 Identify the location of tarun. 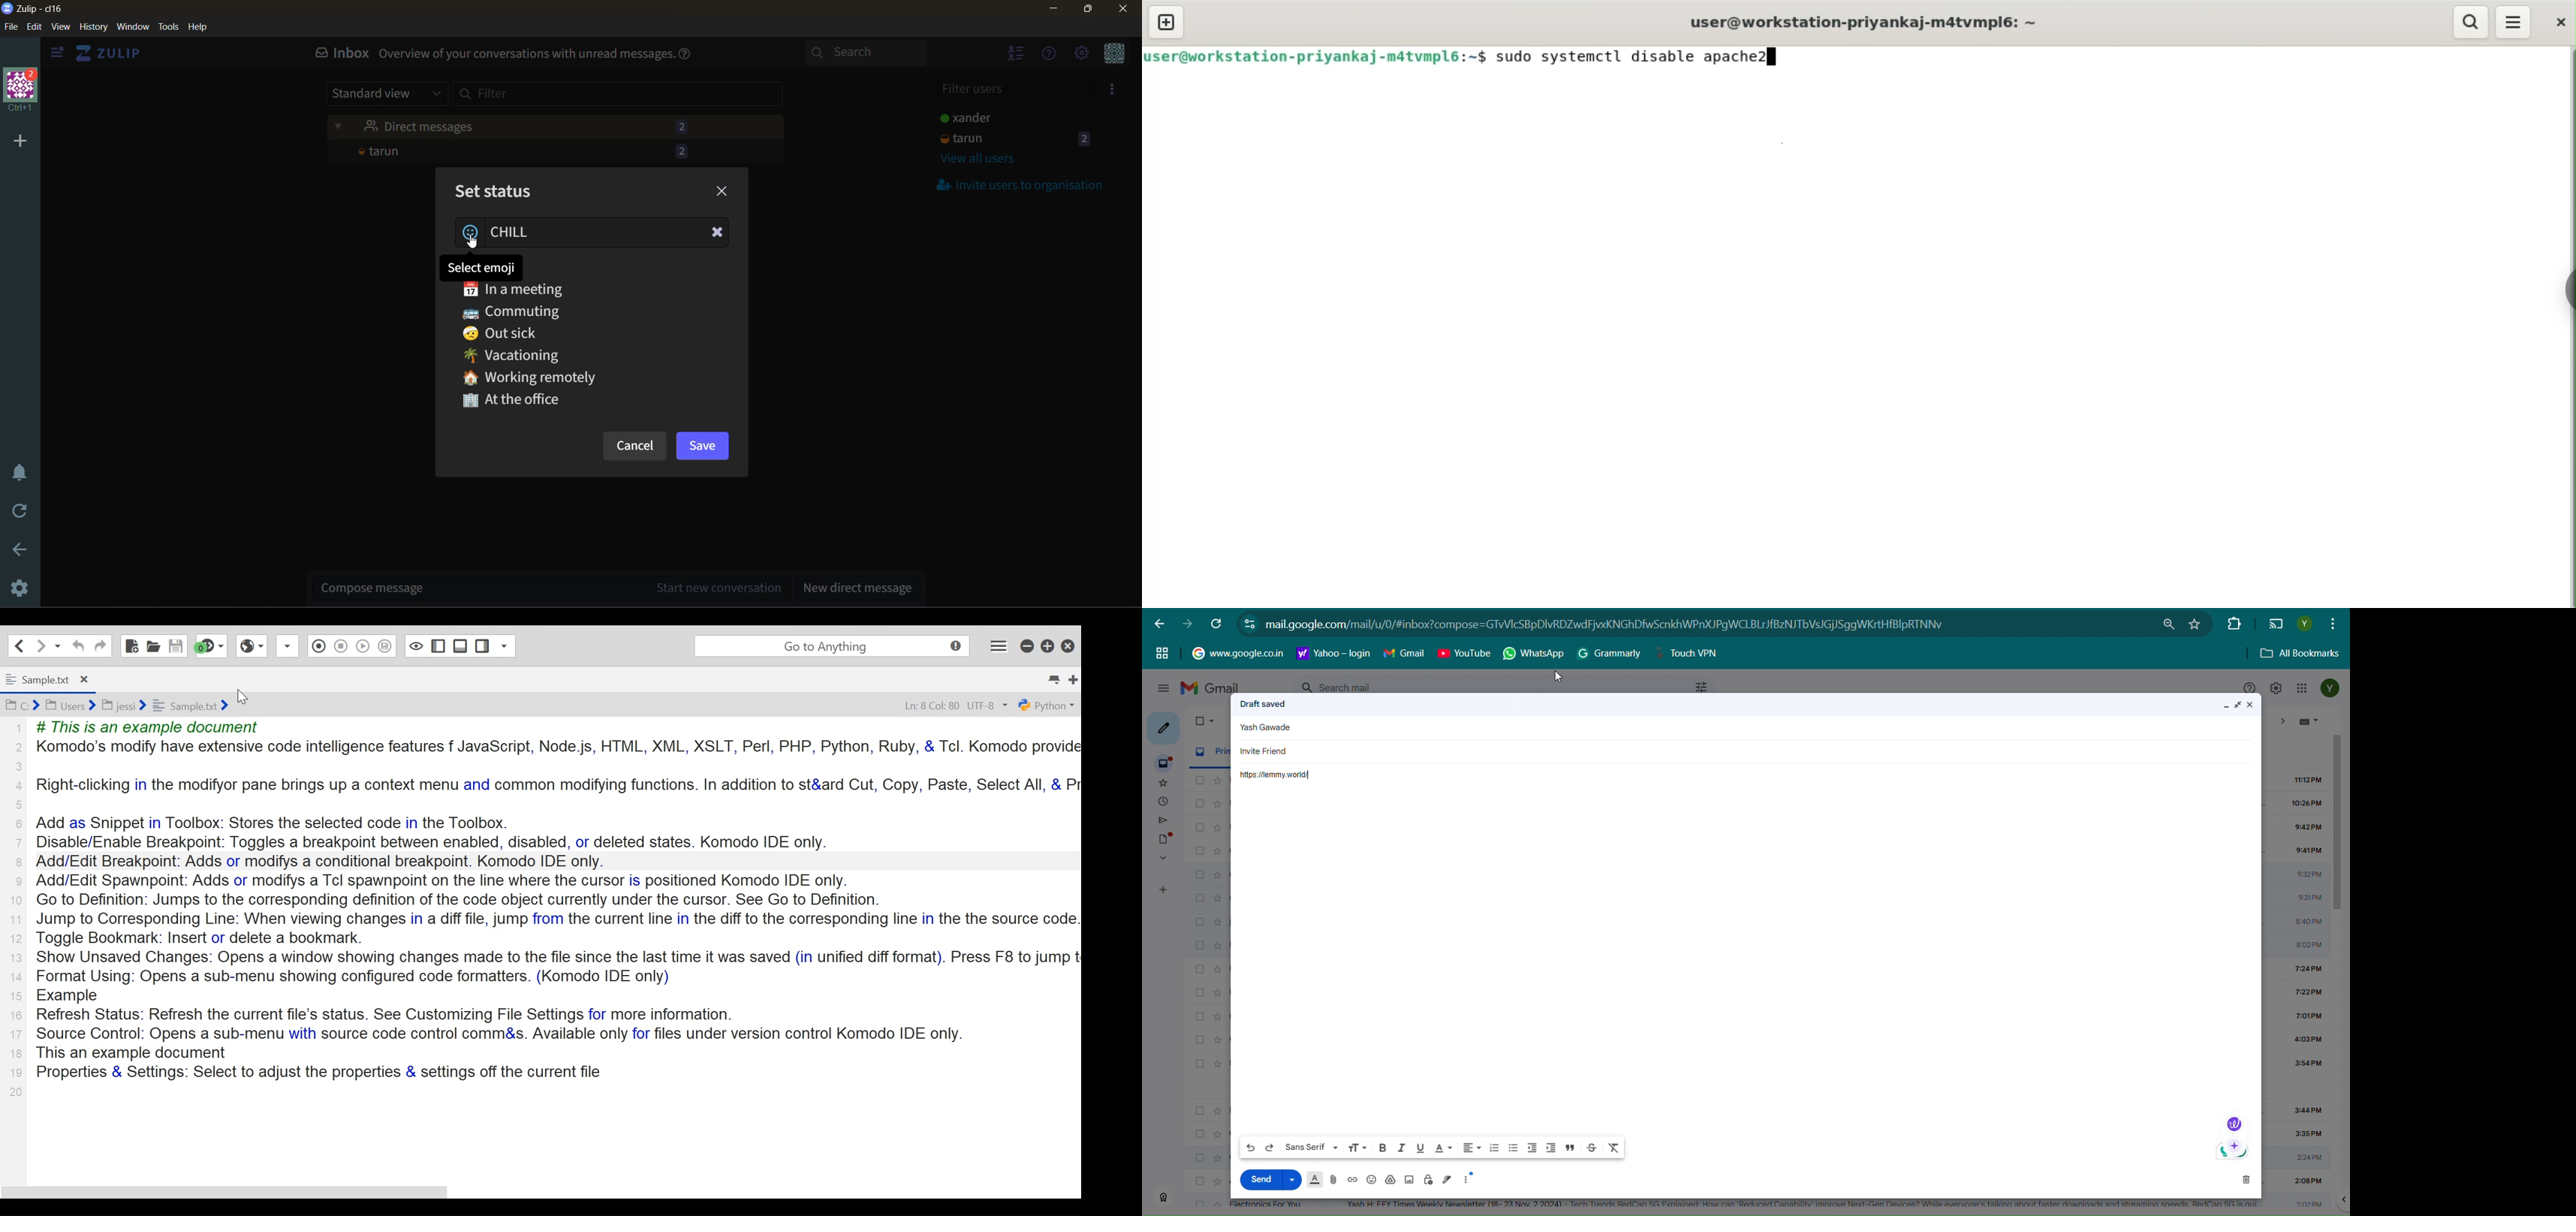
(1019, 139).